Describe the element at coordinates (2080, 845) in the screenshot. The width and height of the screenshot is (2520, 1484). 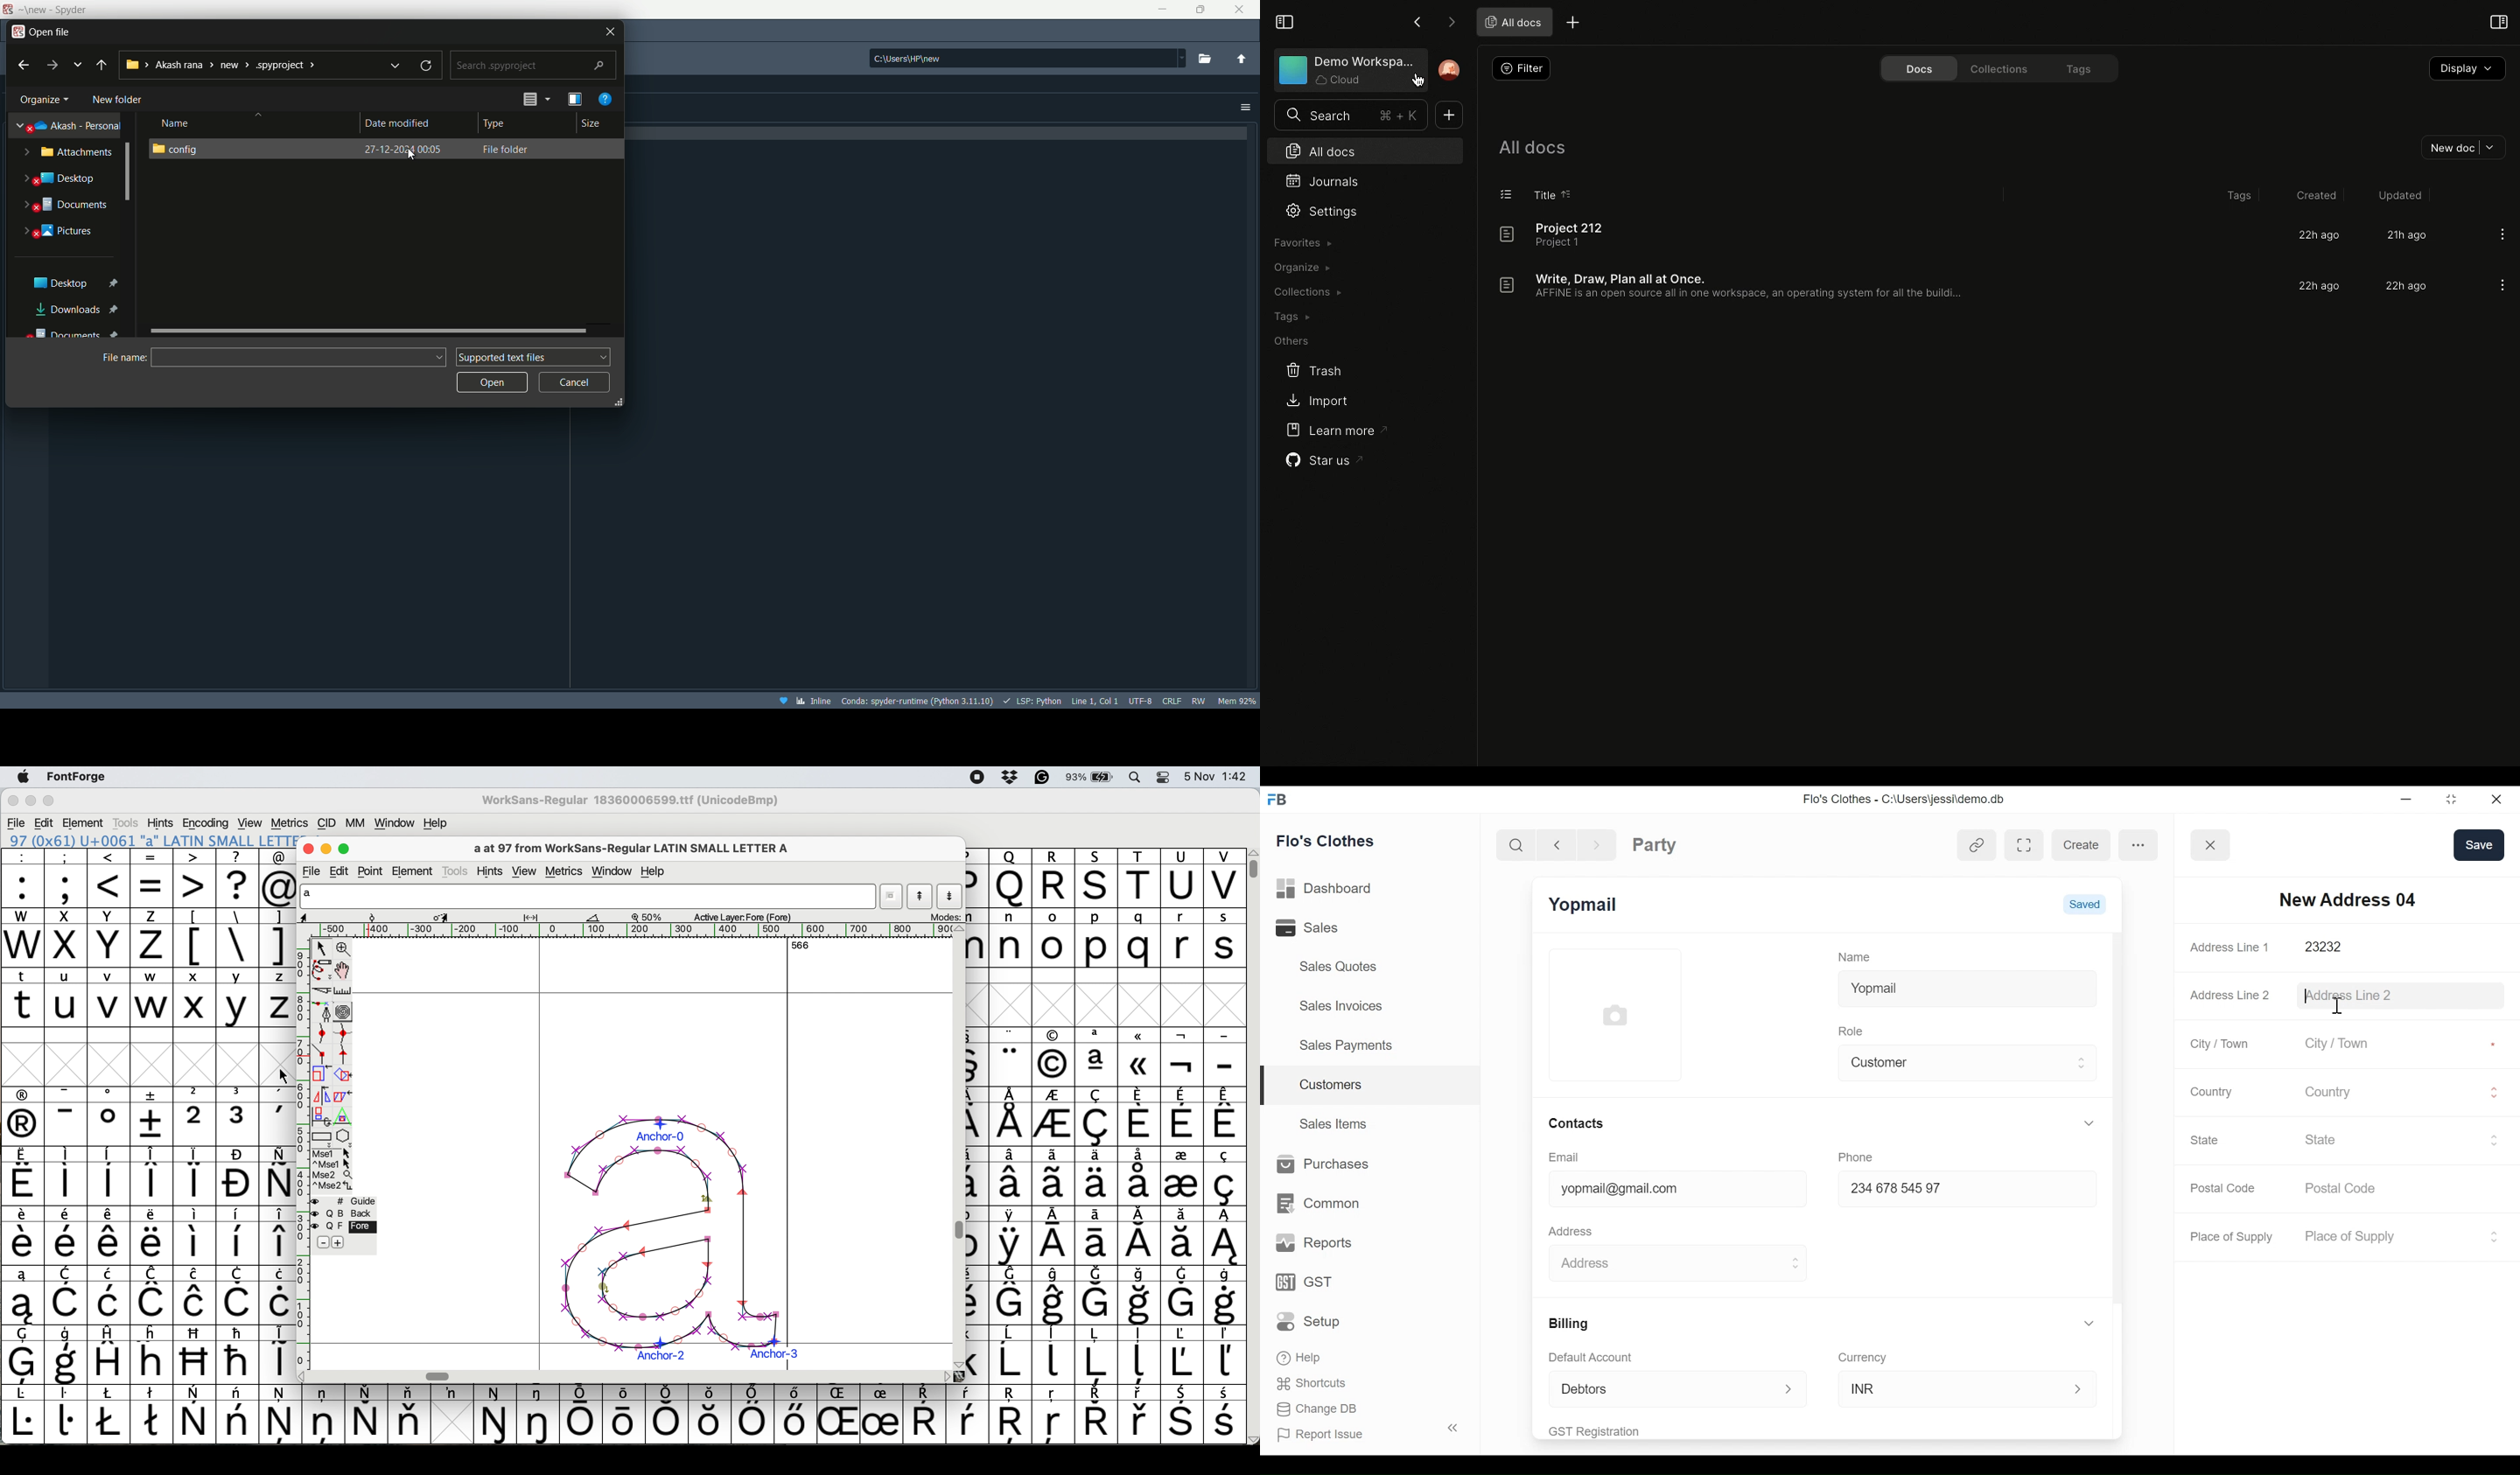
I see `create` at that location.